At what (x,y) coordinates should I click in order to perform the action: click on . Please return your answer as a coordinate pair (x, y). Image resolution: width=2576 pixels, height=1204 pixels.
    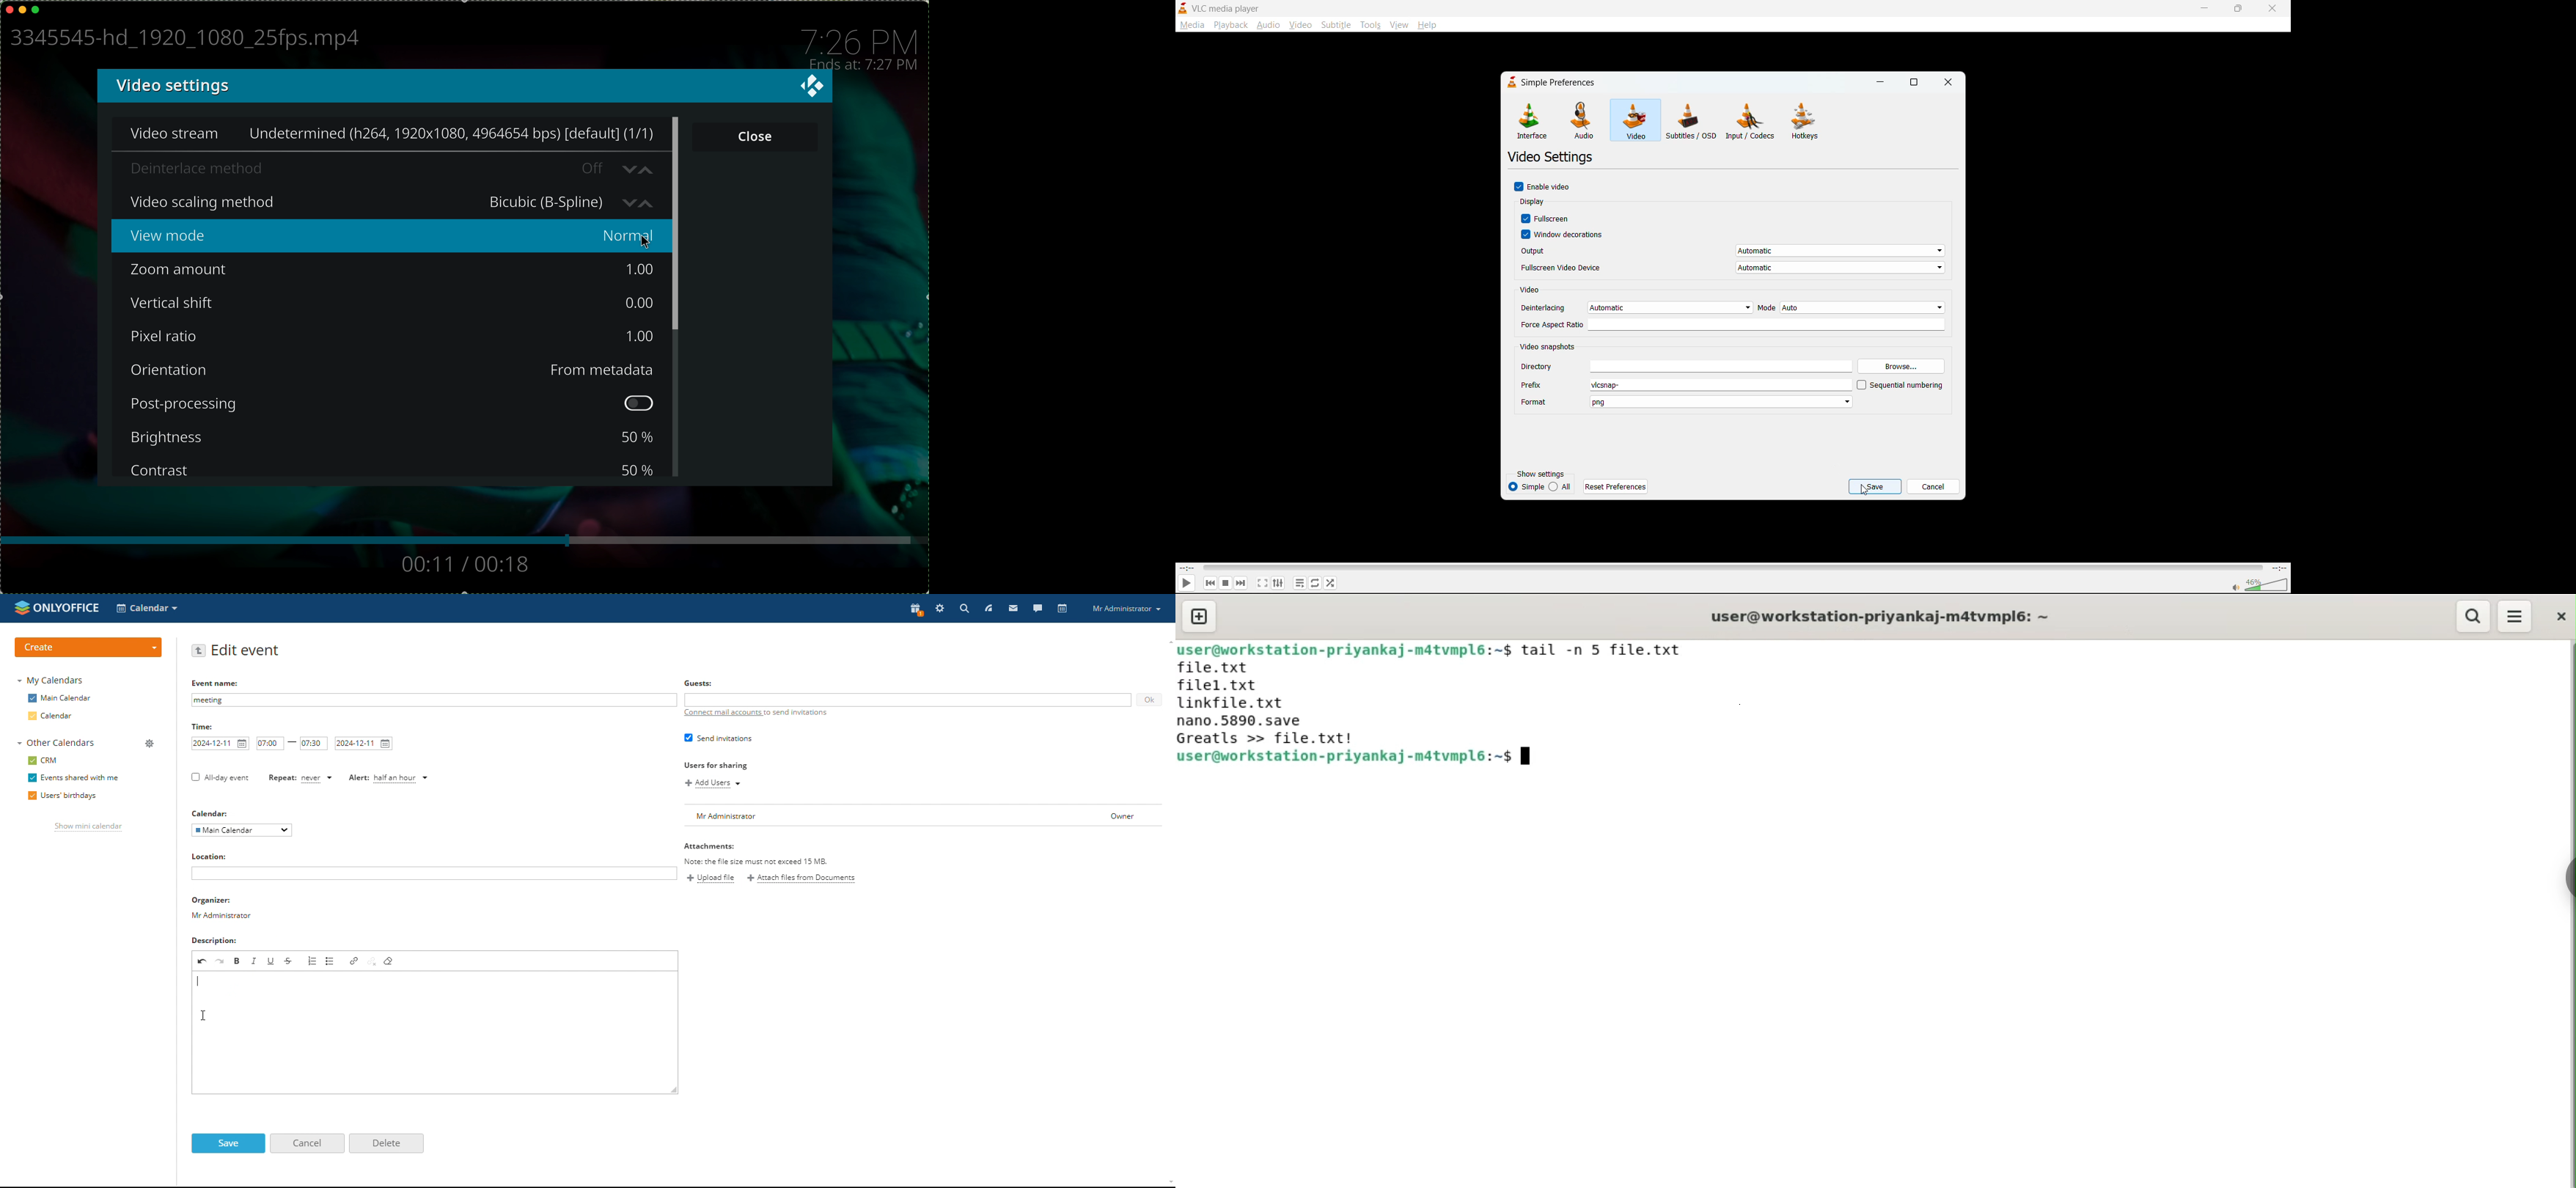
    Looking at the image, I should click on (699, 683).